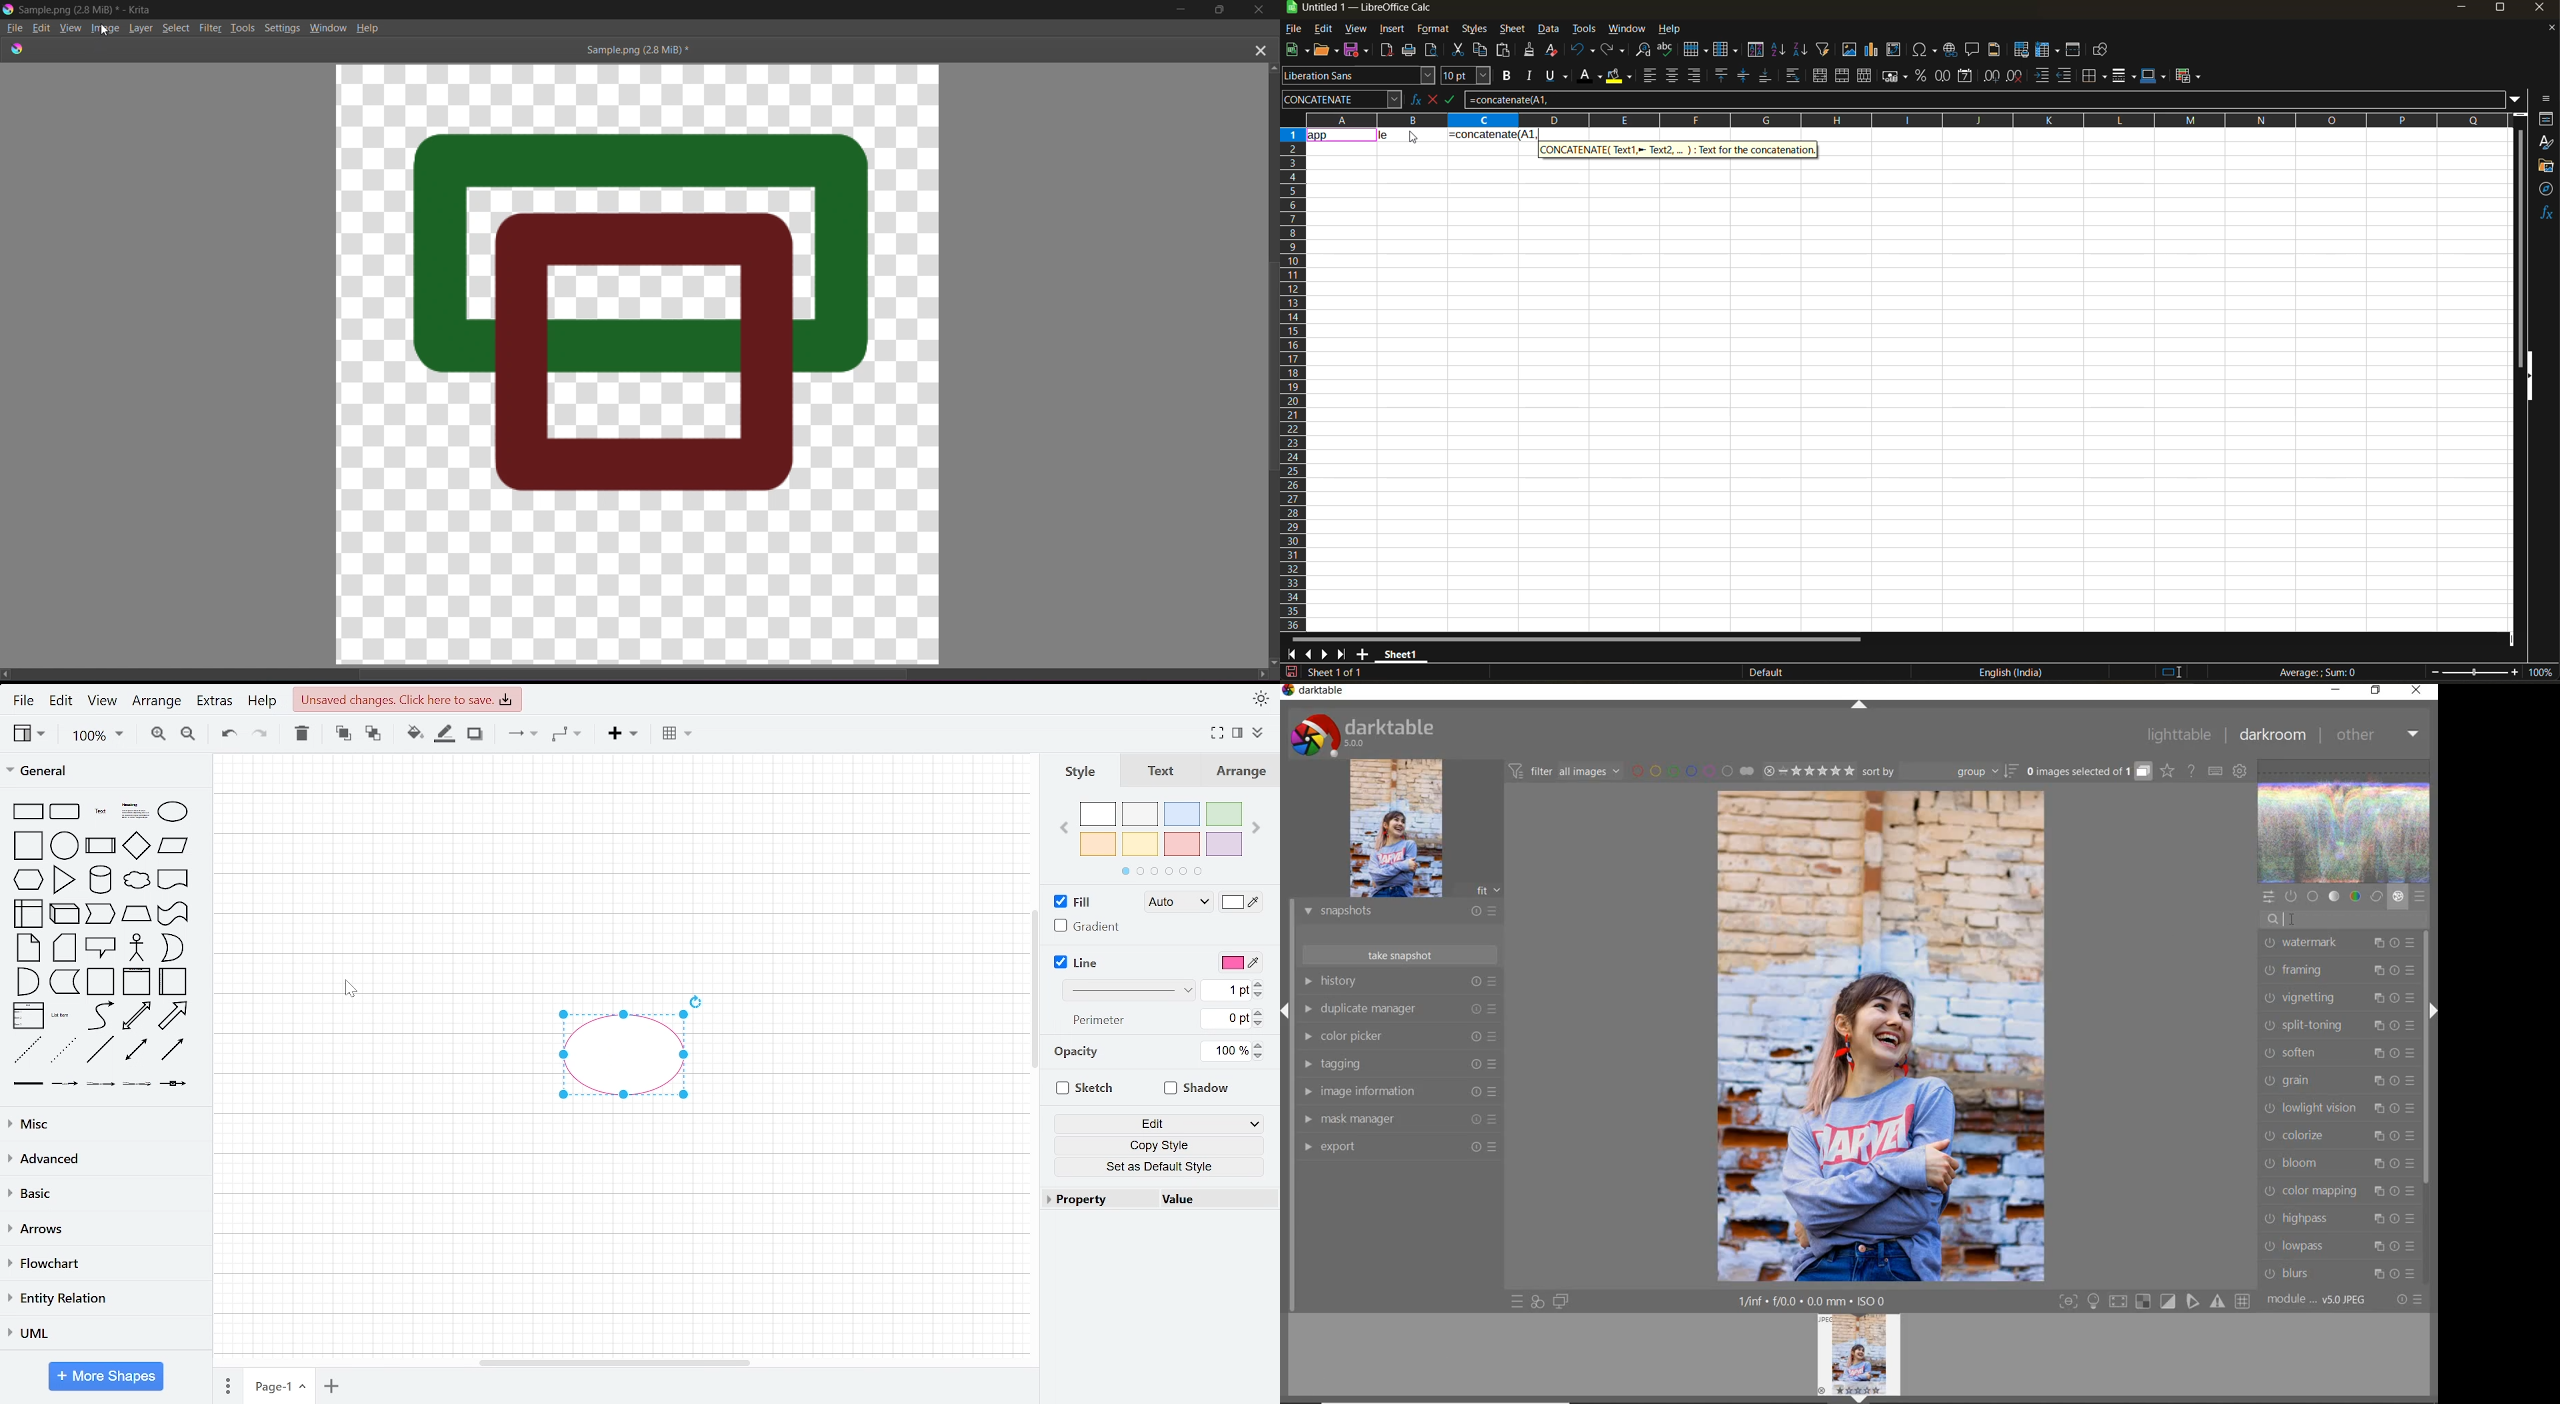 This screenshot has width=2576, height=1428. I want to click on take snapshots, so click(1399, 956).